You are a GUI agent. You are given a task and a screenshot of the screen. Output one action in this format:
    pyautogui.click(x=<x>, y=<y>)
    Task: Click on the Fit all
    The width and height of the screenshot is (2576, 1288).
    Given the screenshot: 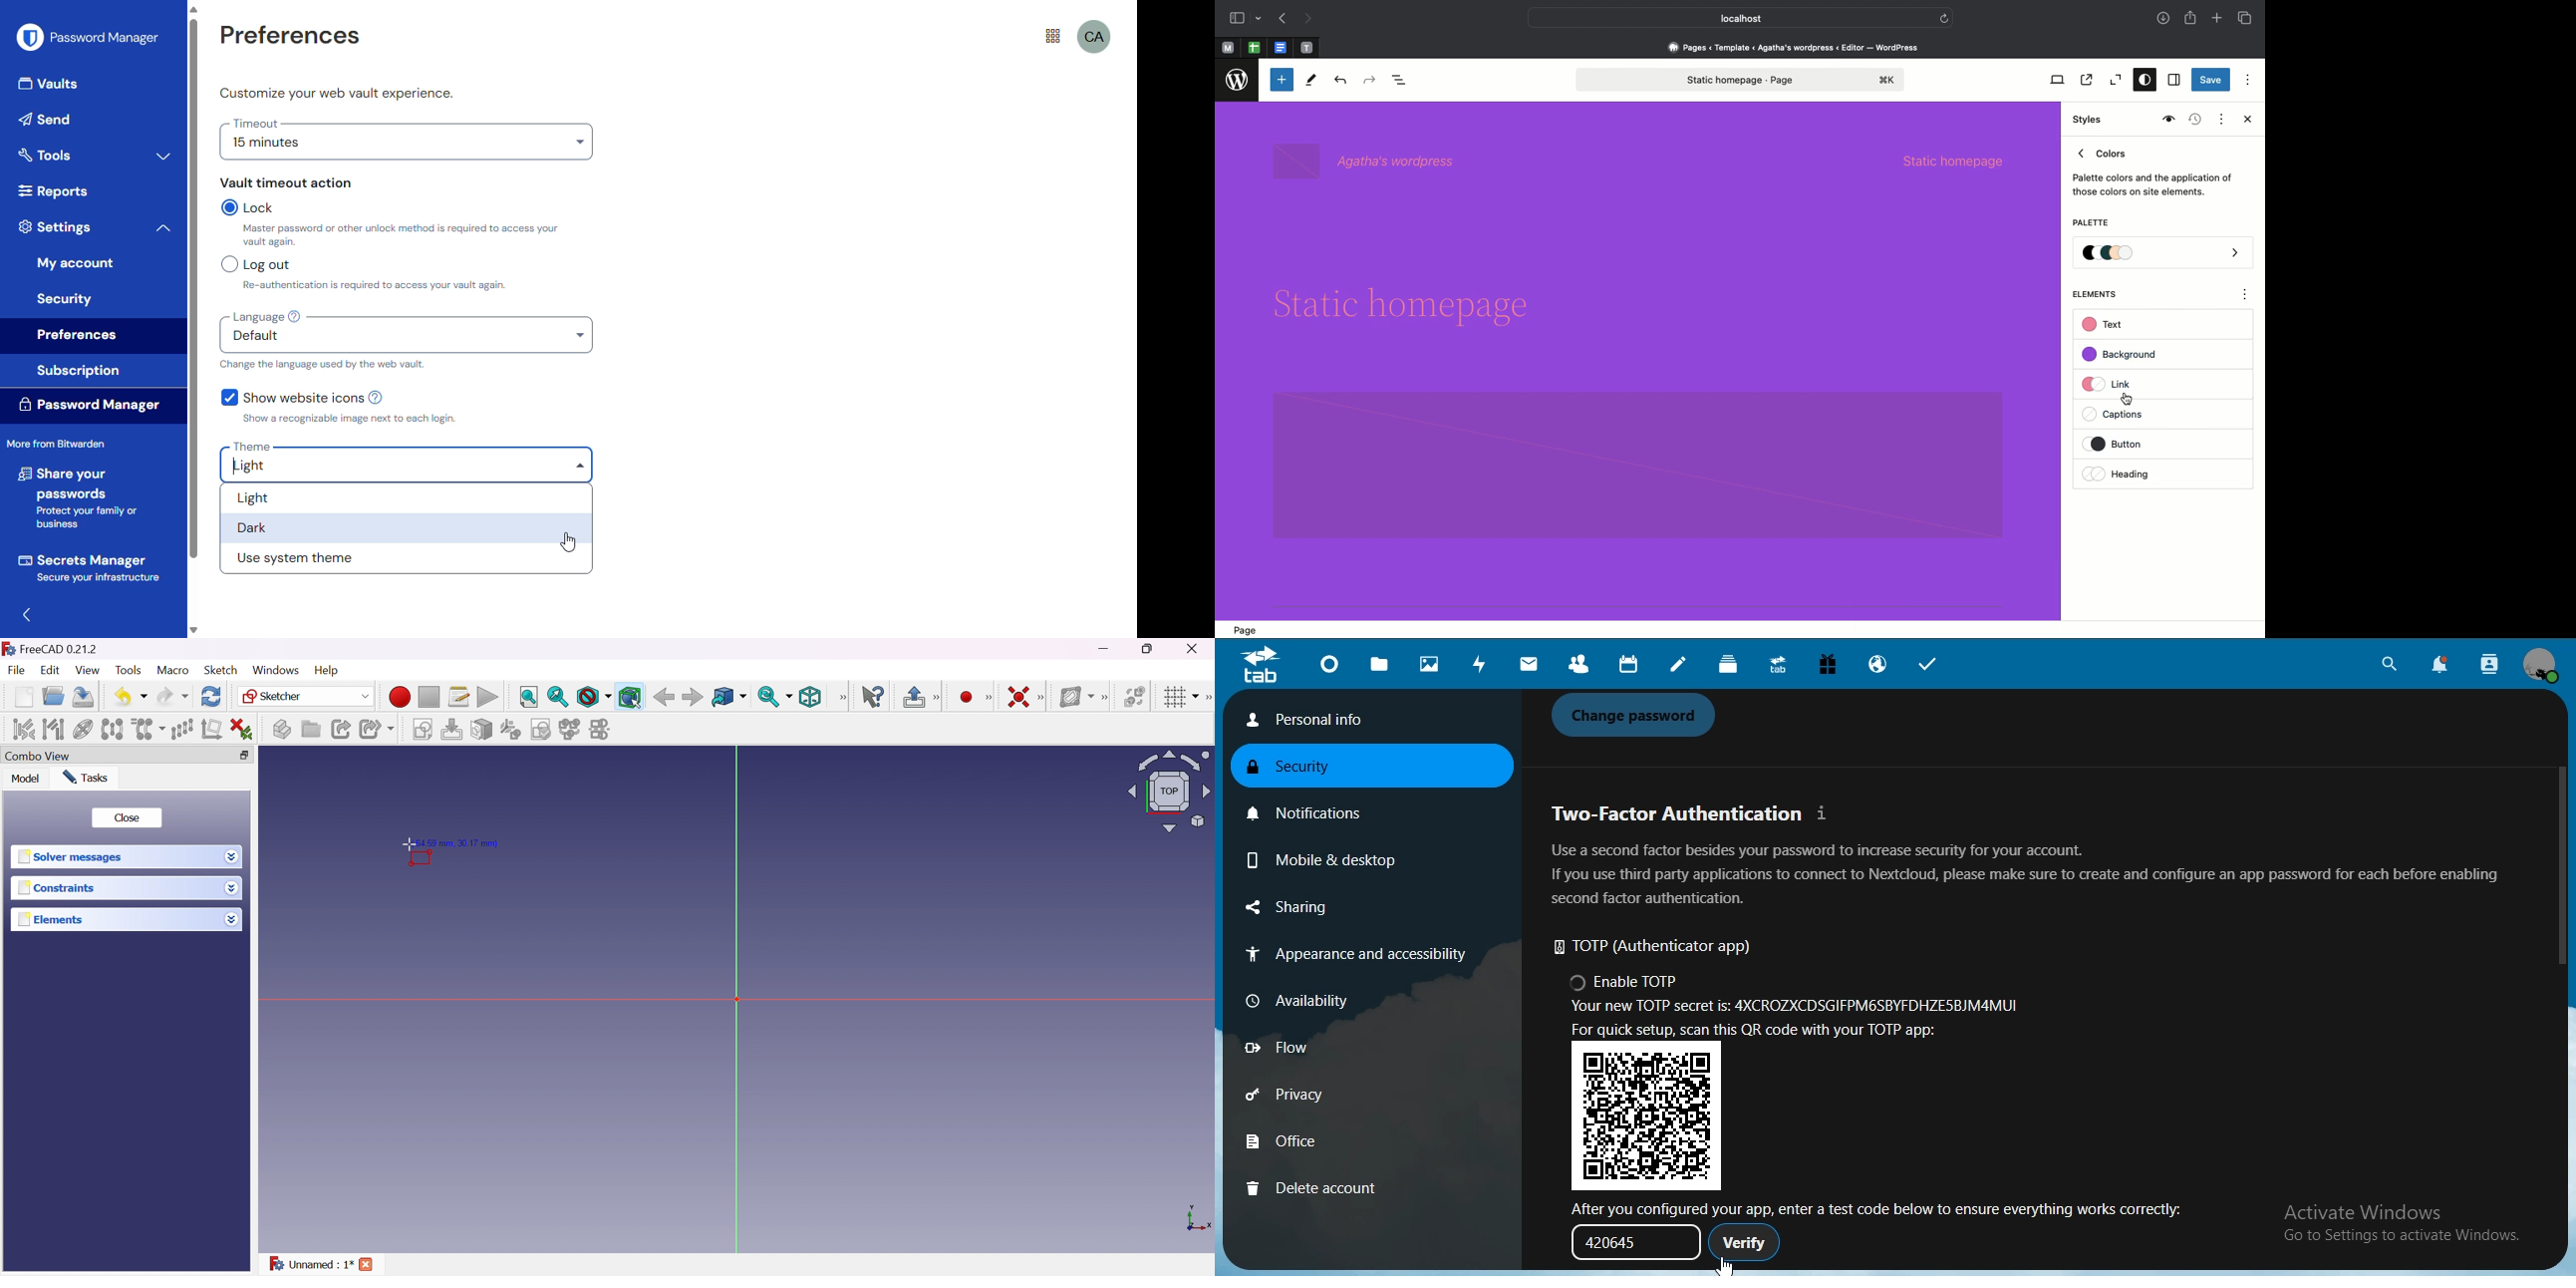 What is the action you would take?
    pyautogui.click(x=529, y=696)
    